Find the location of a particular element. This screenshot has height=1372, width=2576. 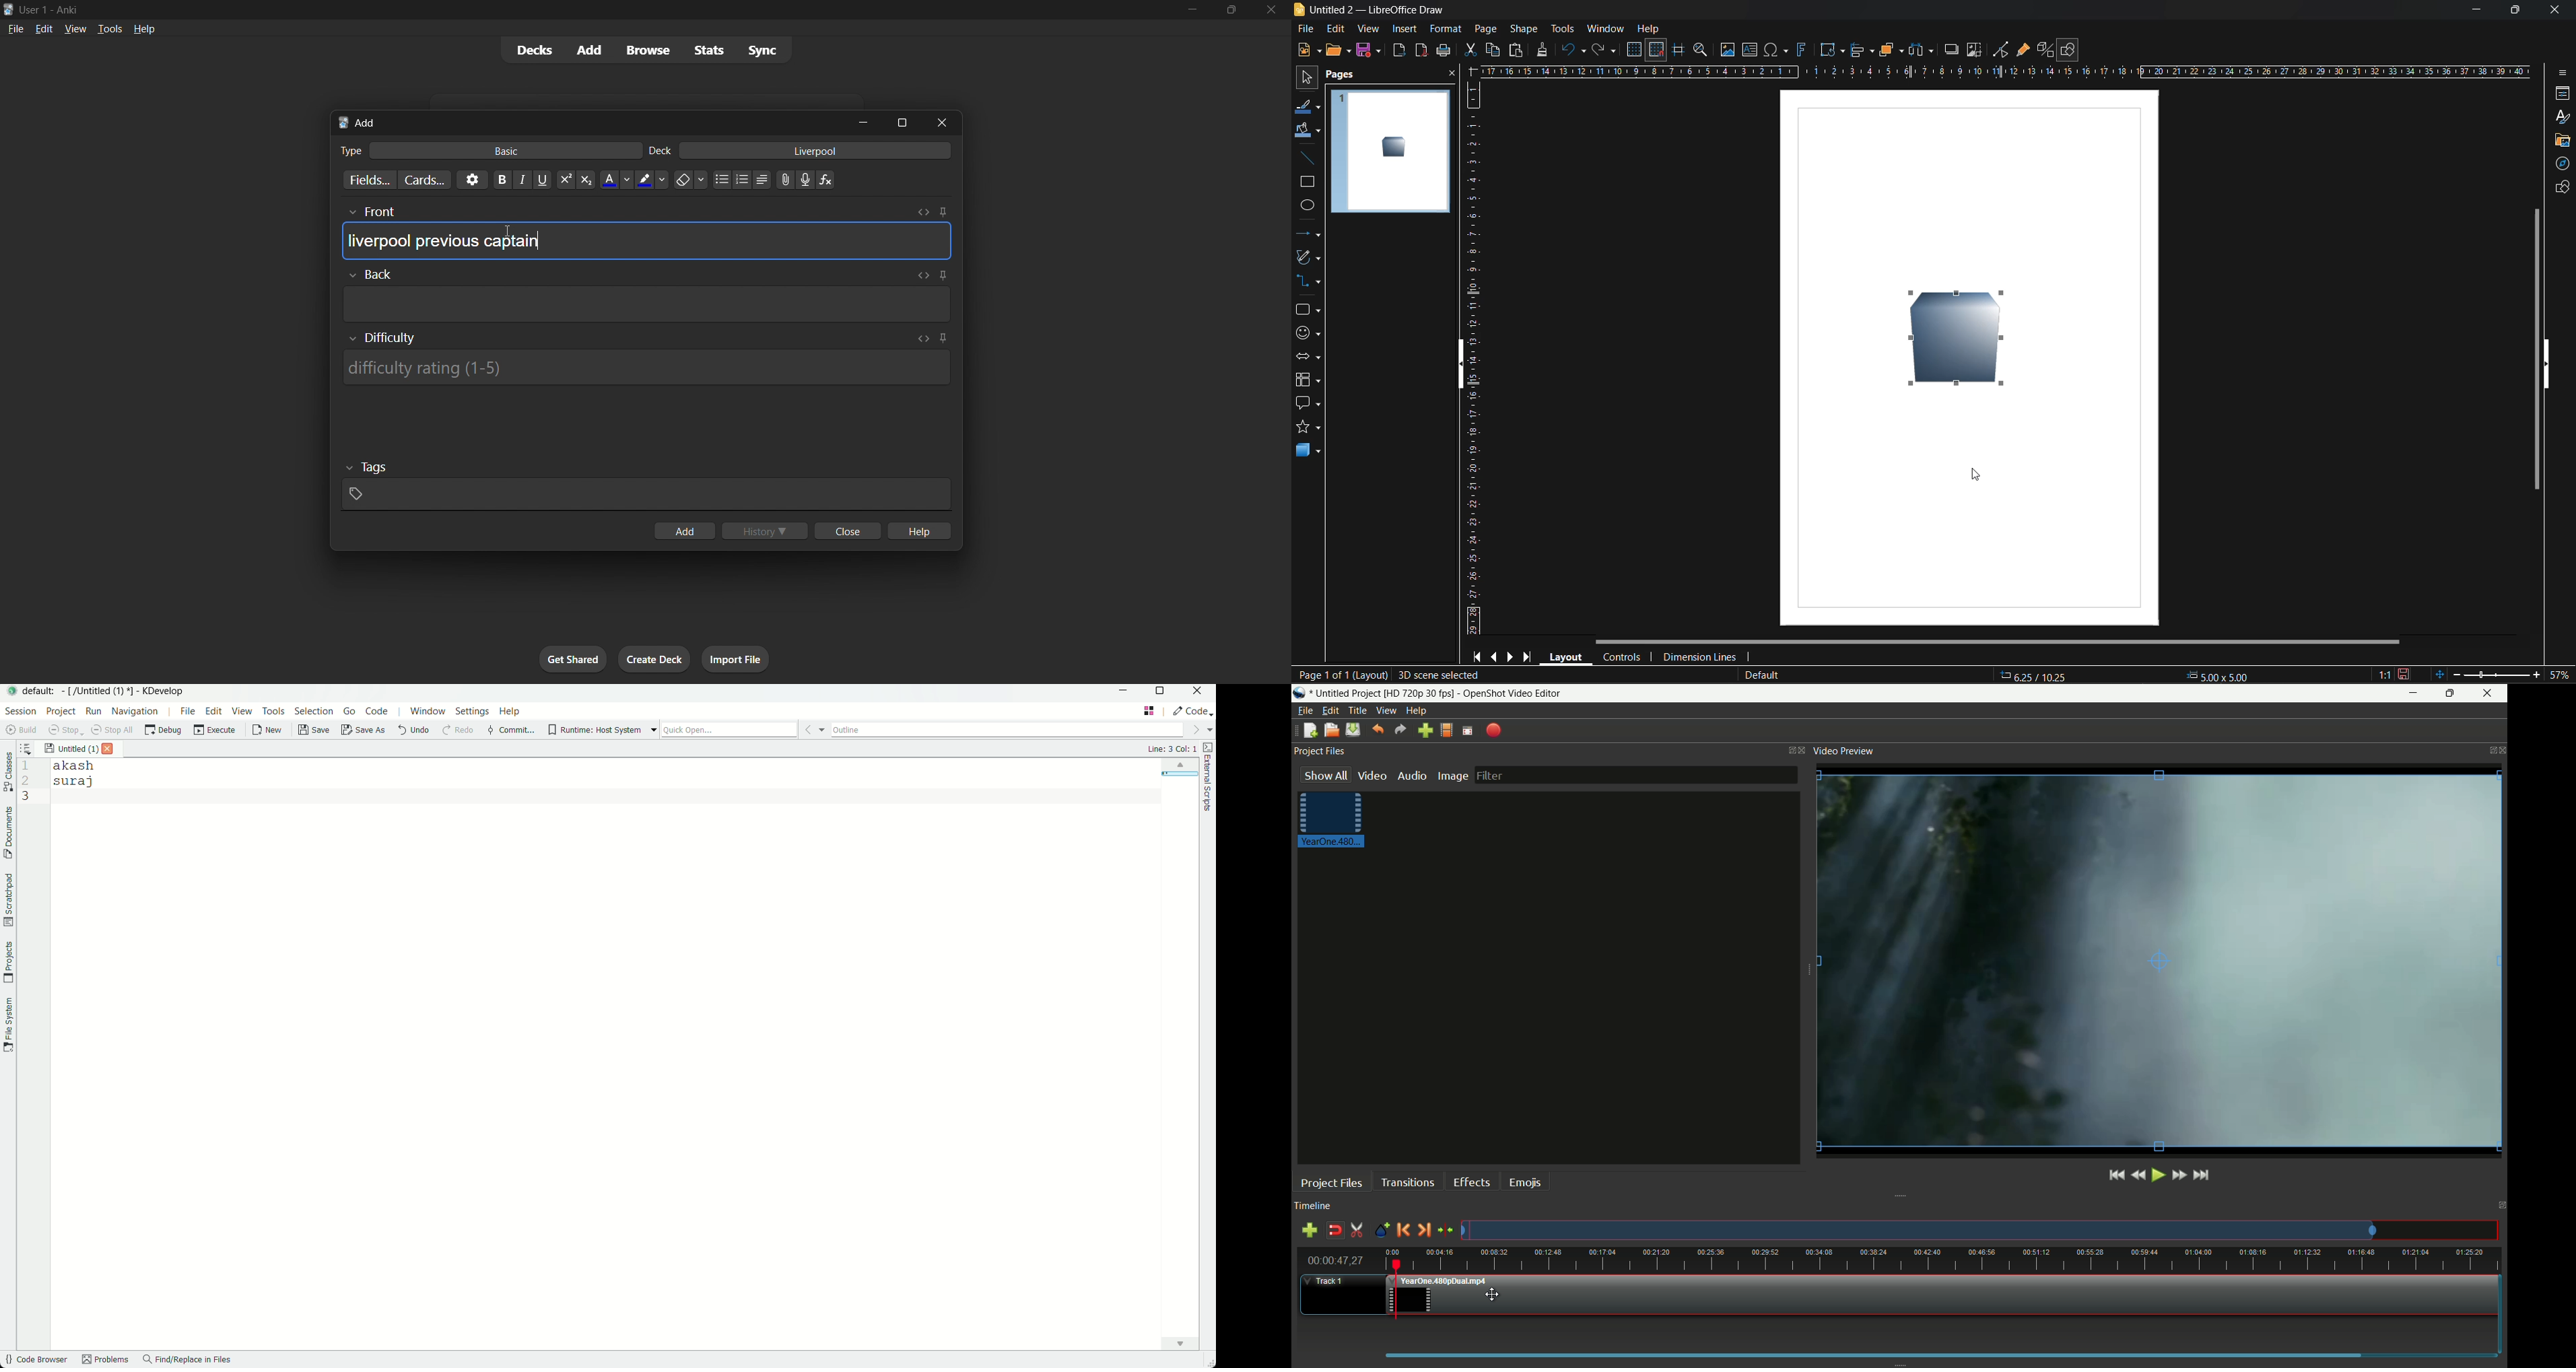

coordinates is located at coordinates (2131, 675).